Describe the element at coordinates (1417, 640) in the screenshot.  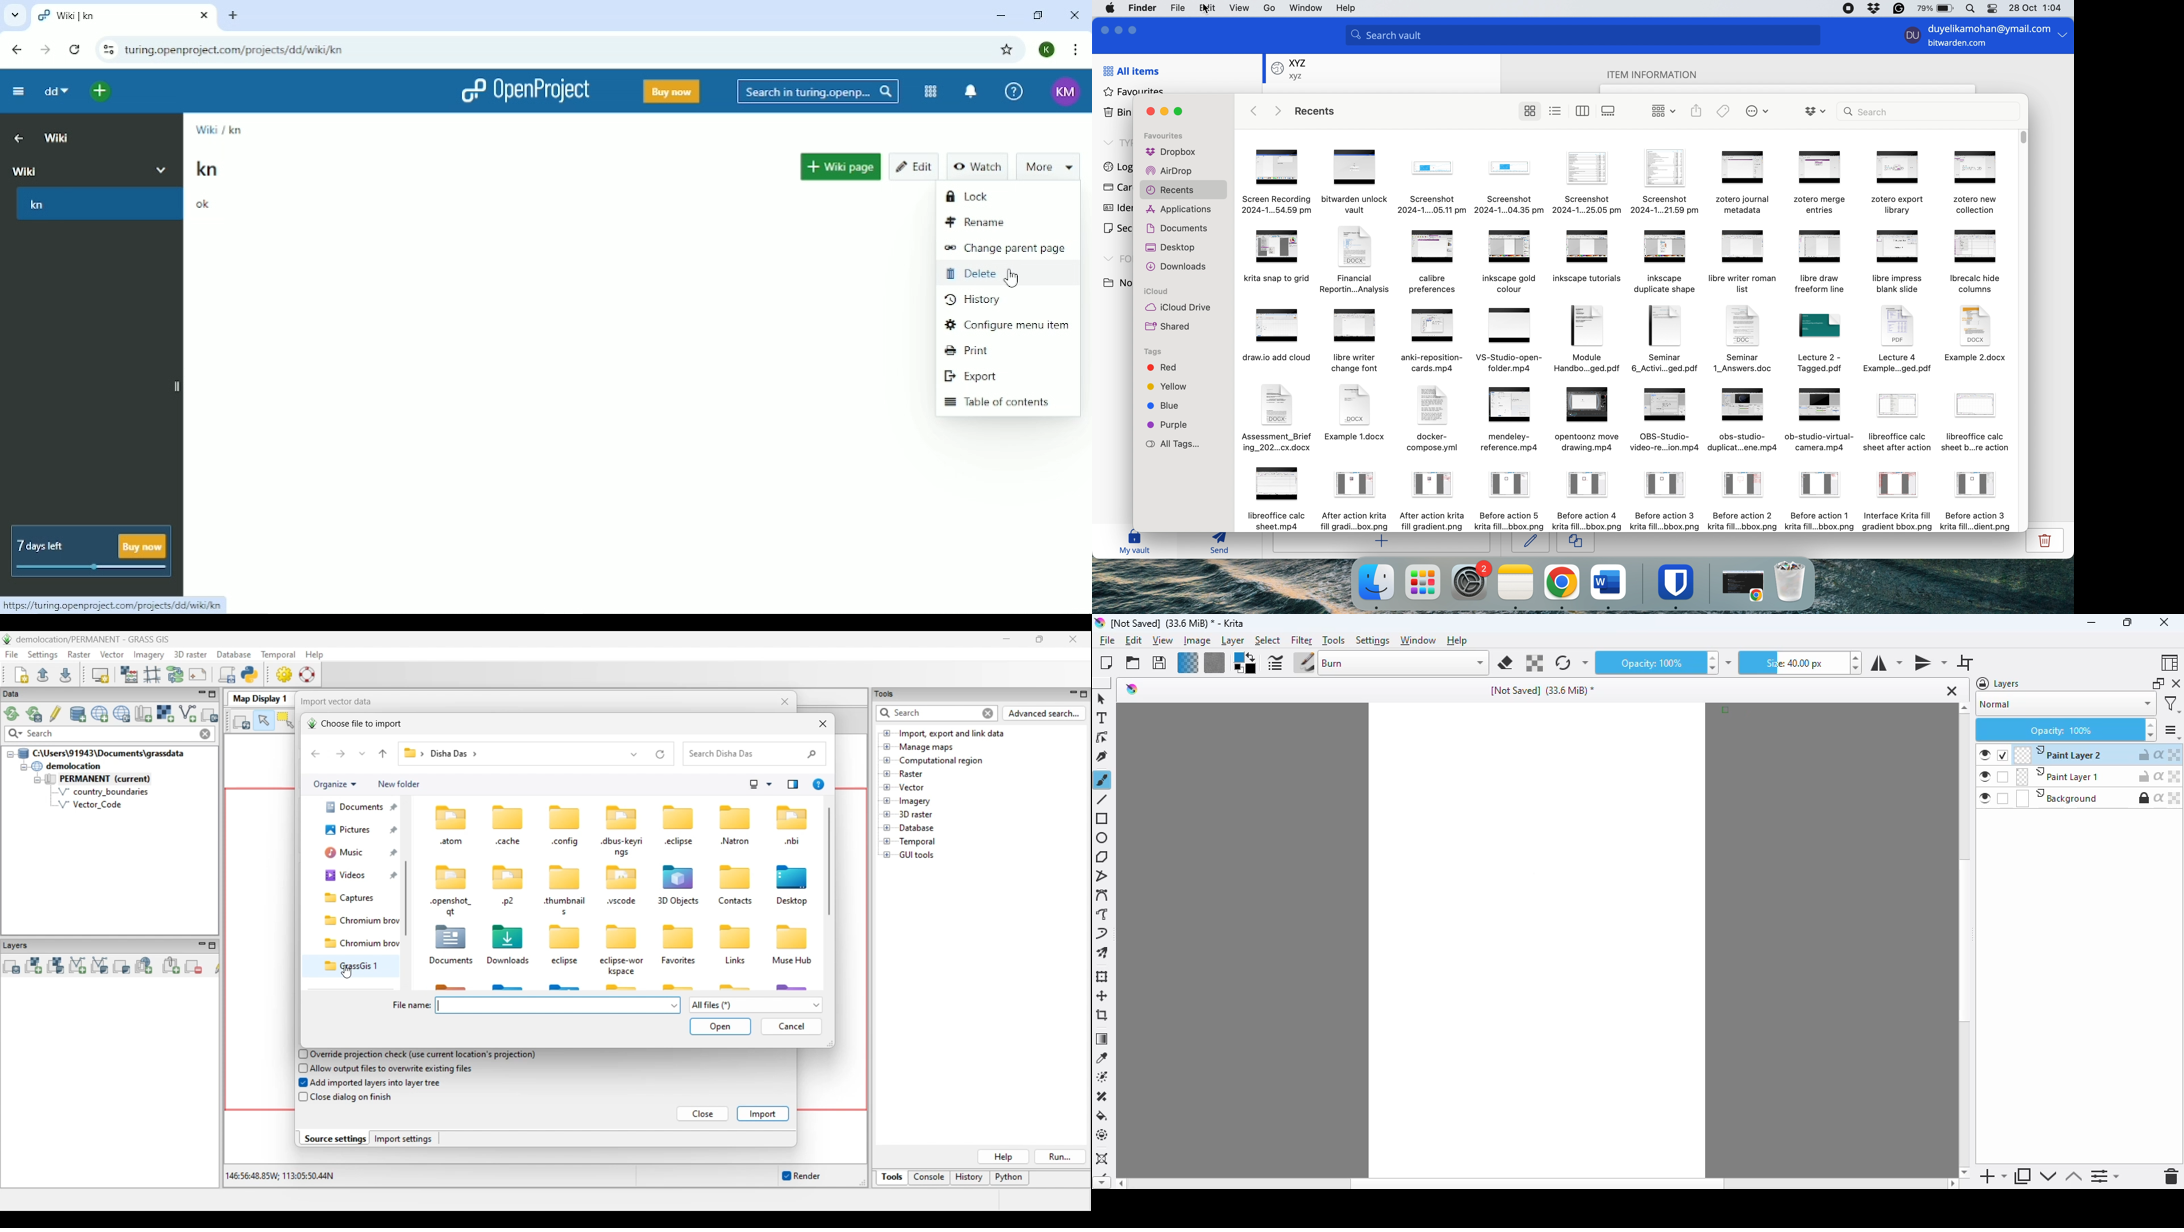
I see `window` at that location.